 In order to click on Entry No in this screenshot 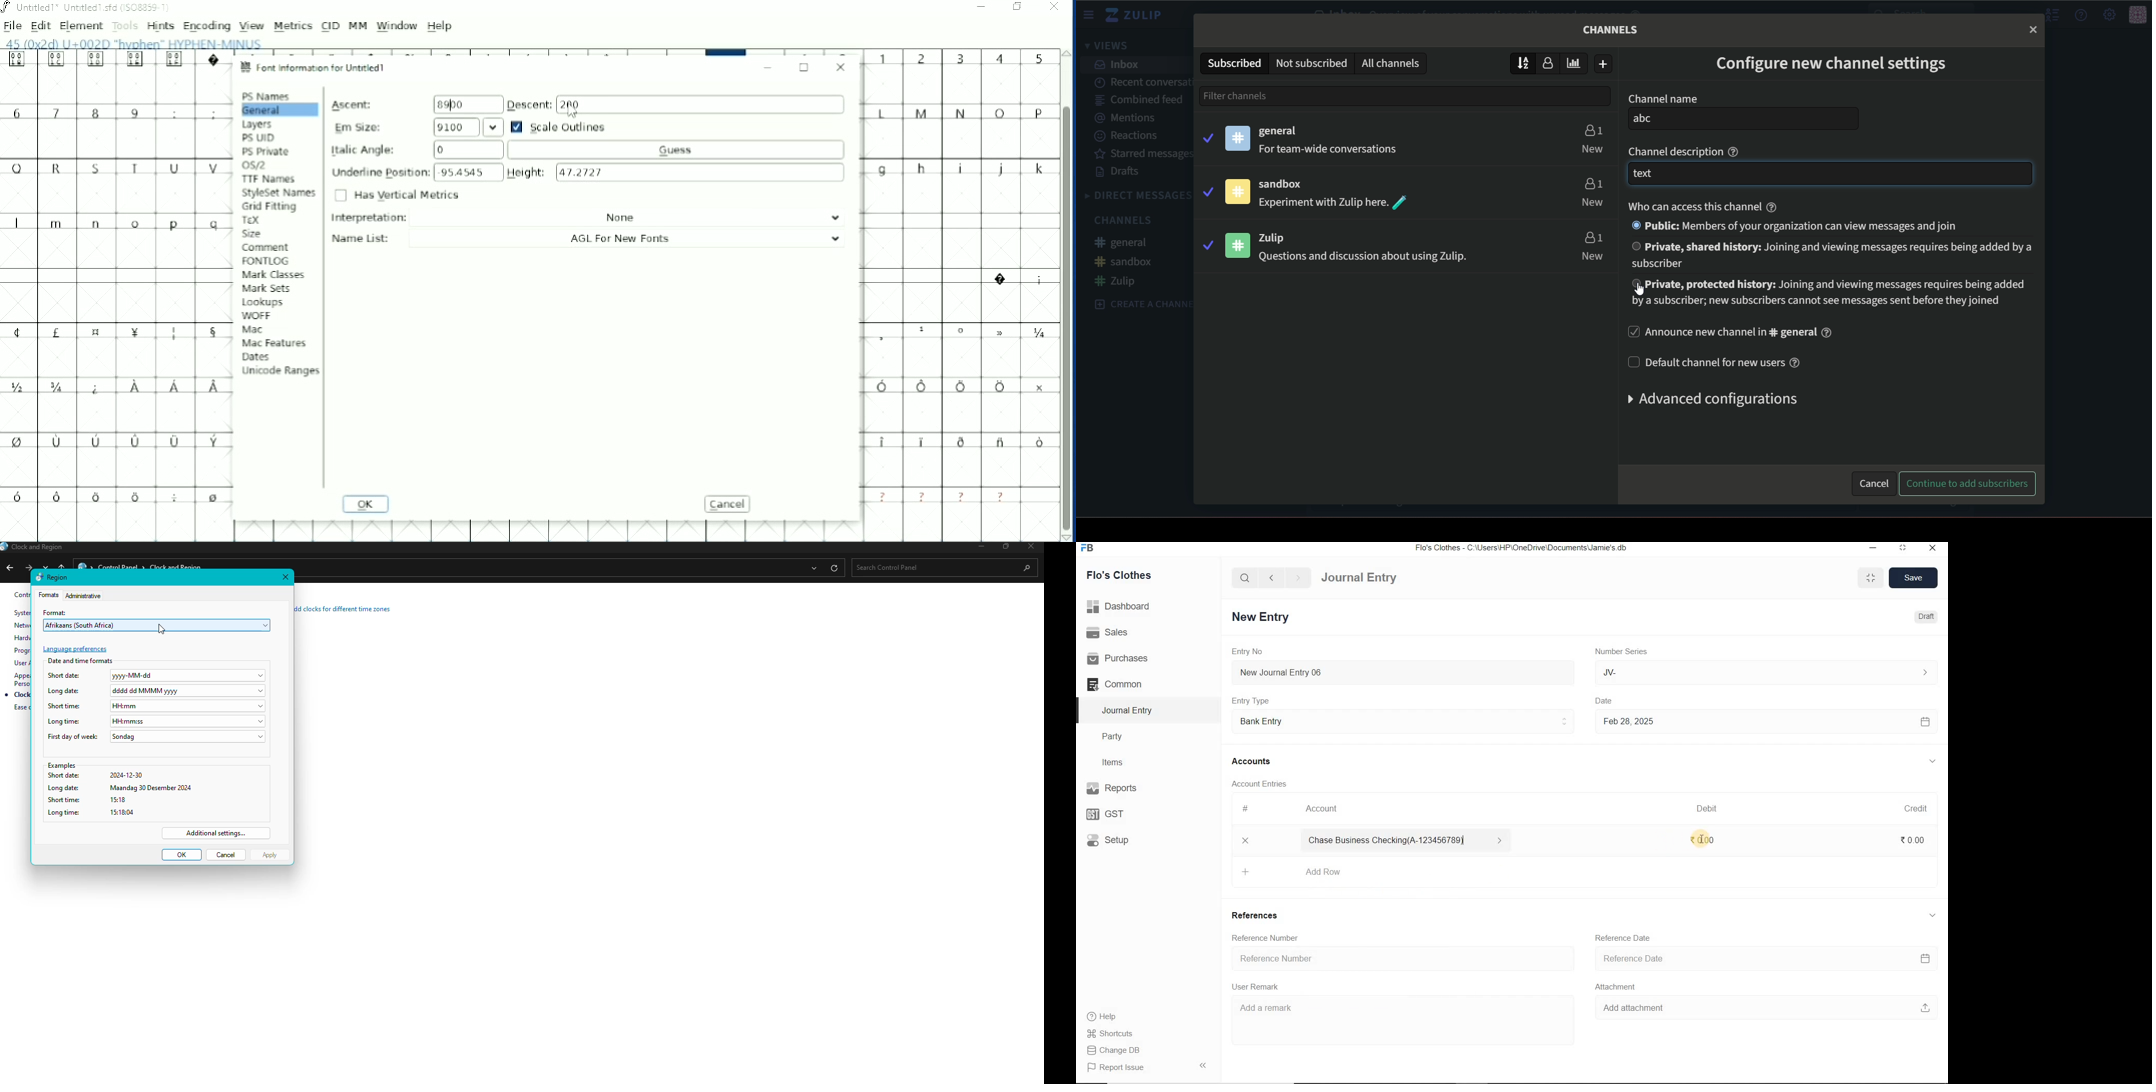, I will do `click(1249, 652)`.